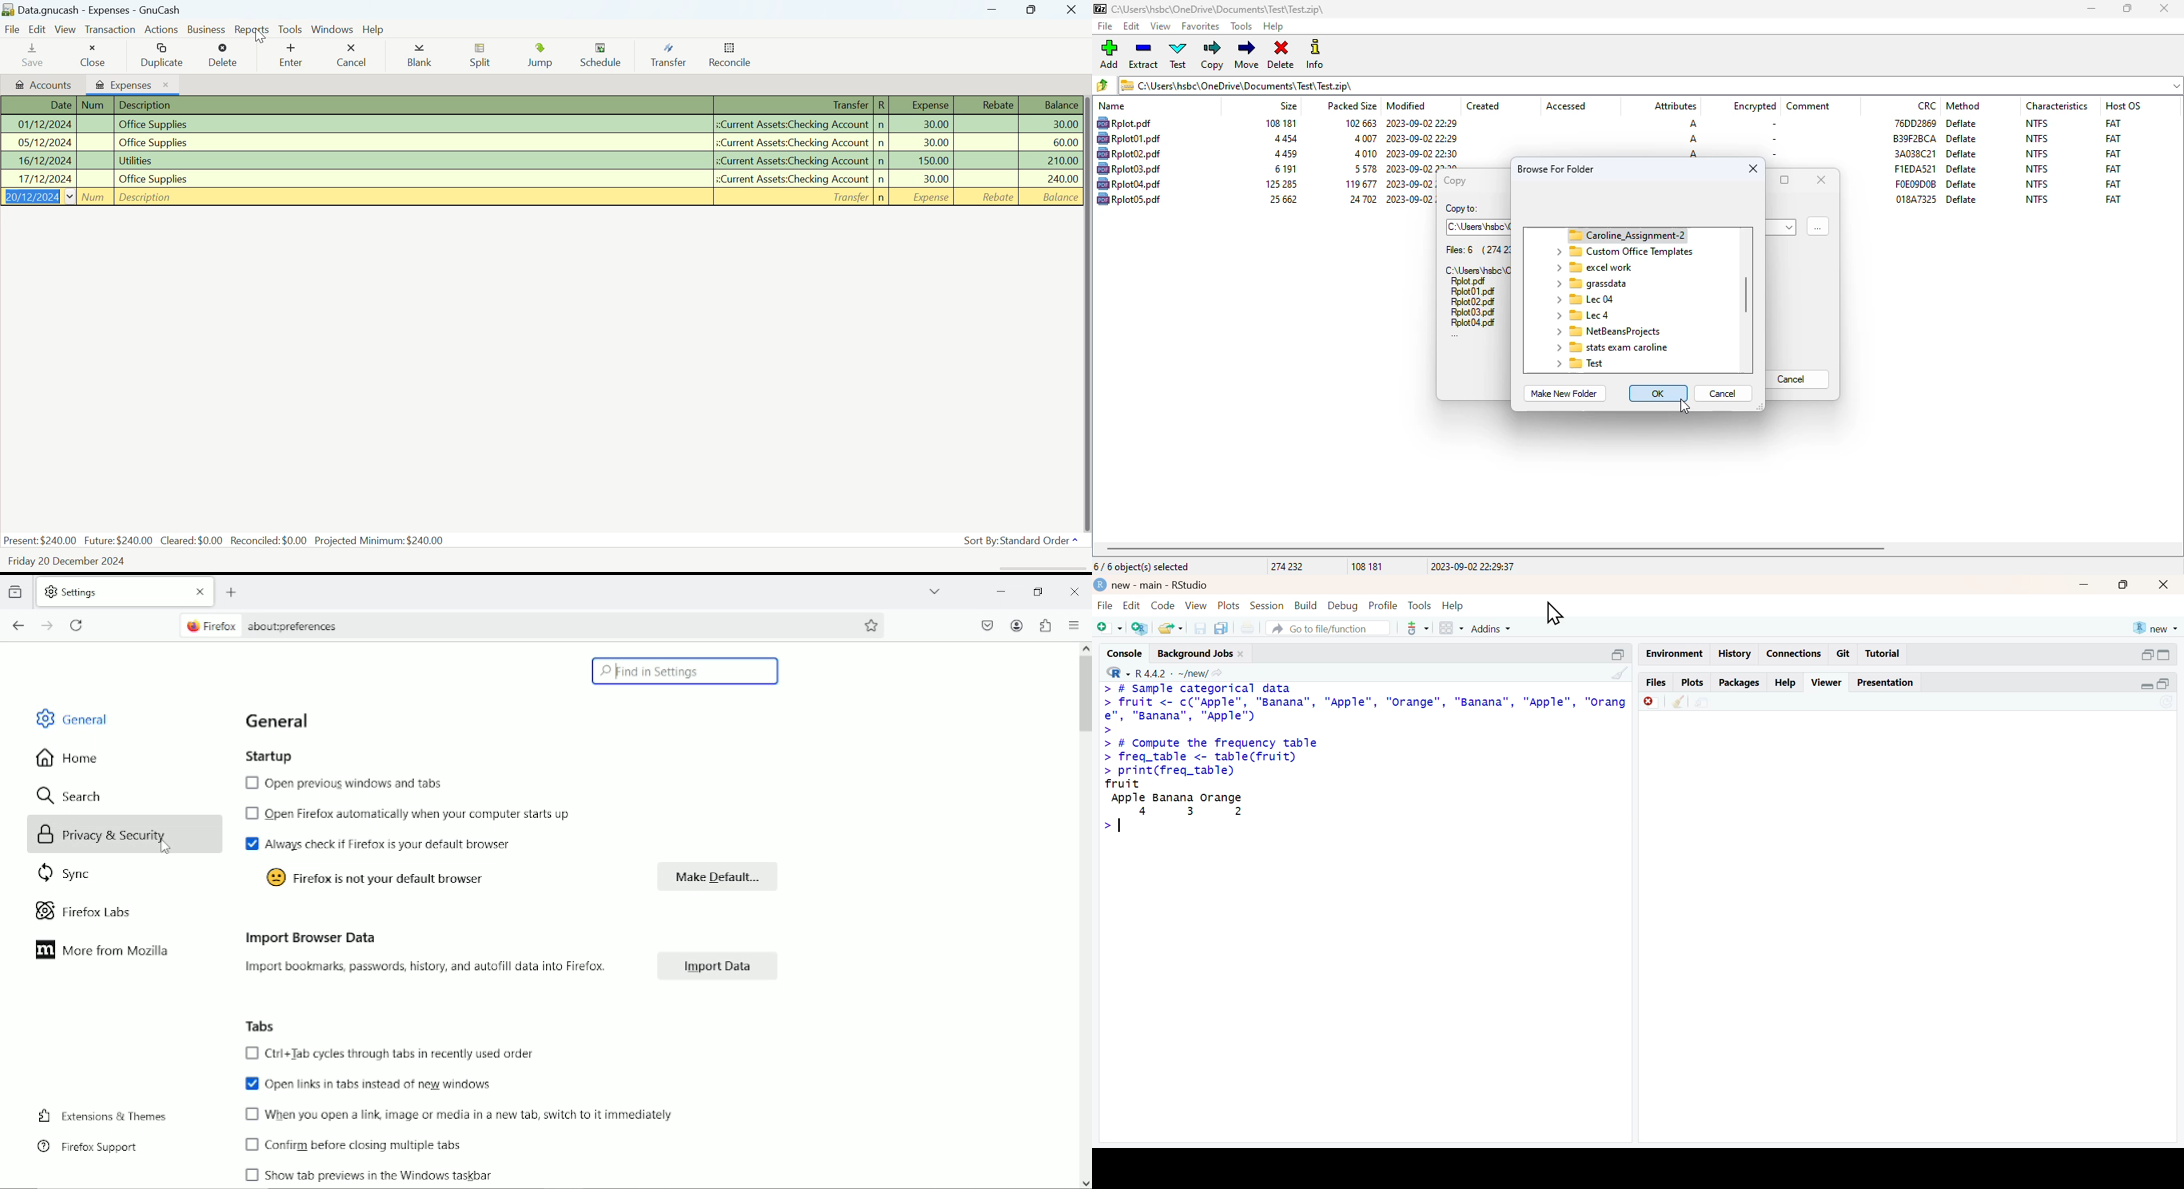  What do you see at coordinates (1343, 606) in the screenshot?
I see `debug` at bounding box center [1343, 606].